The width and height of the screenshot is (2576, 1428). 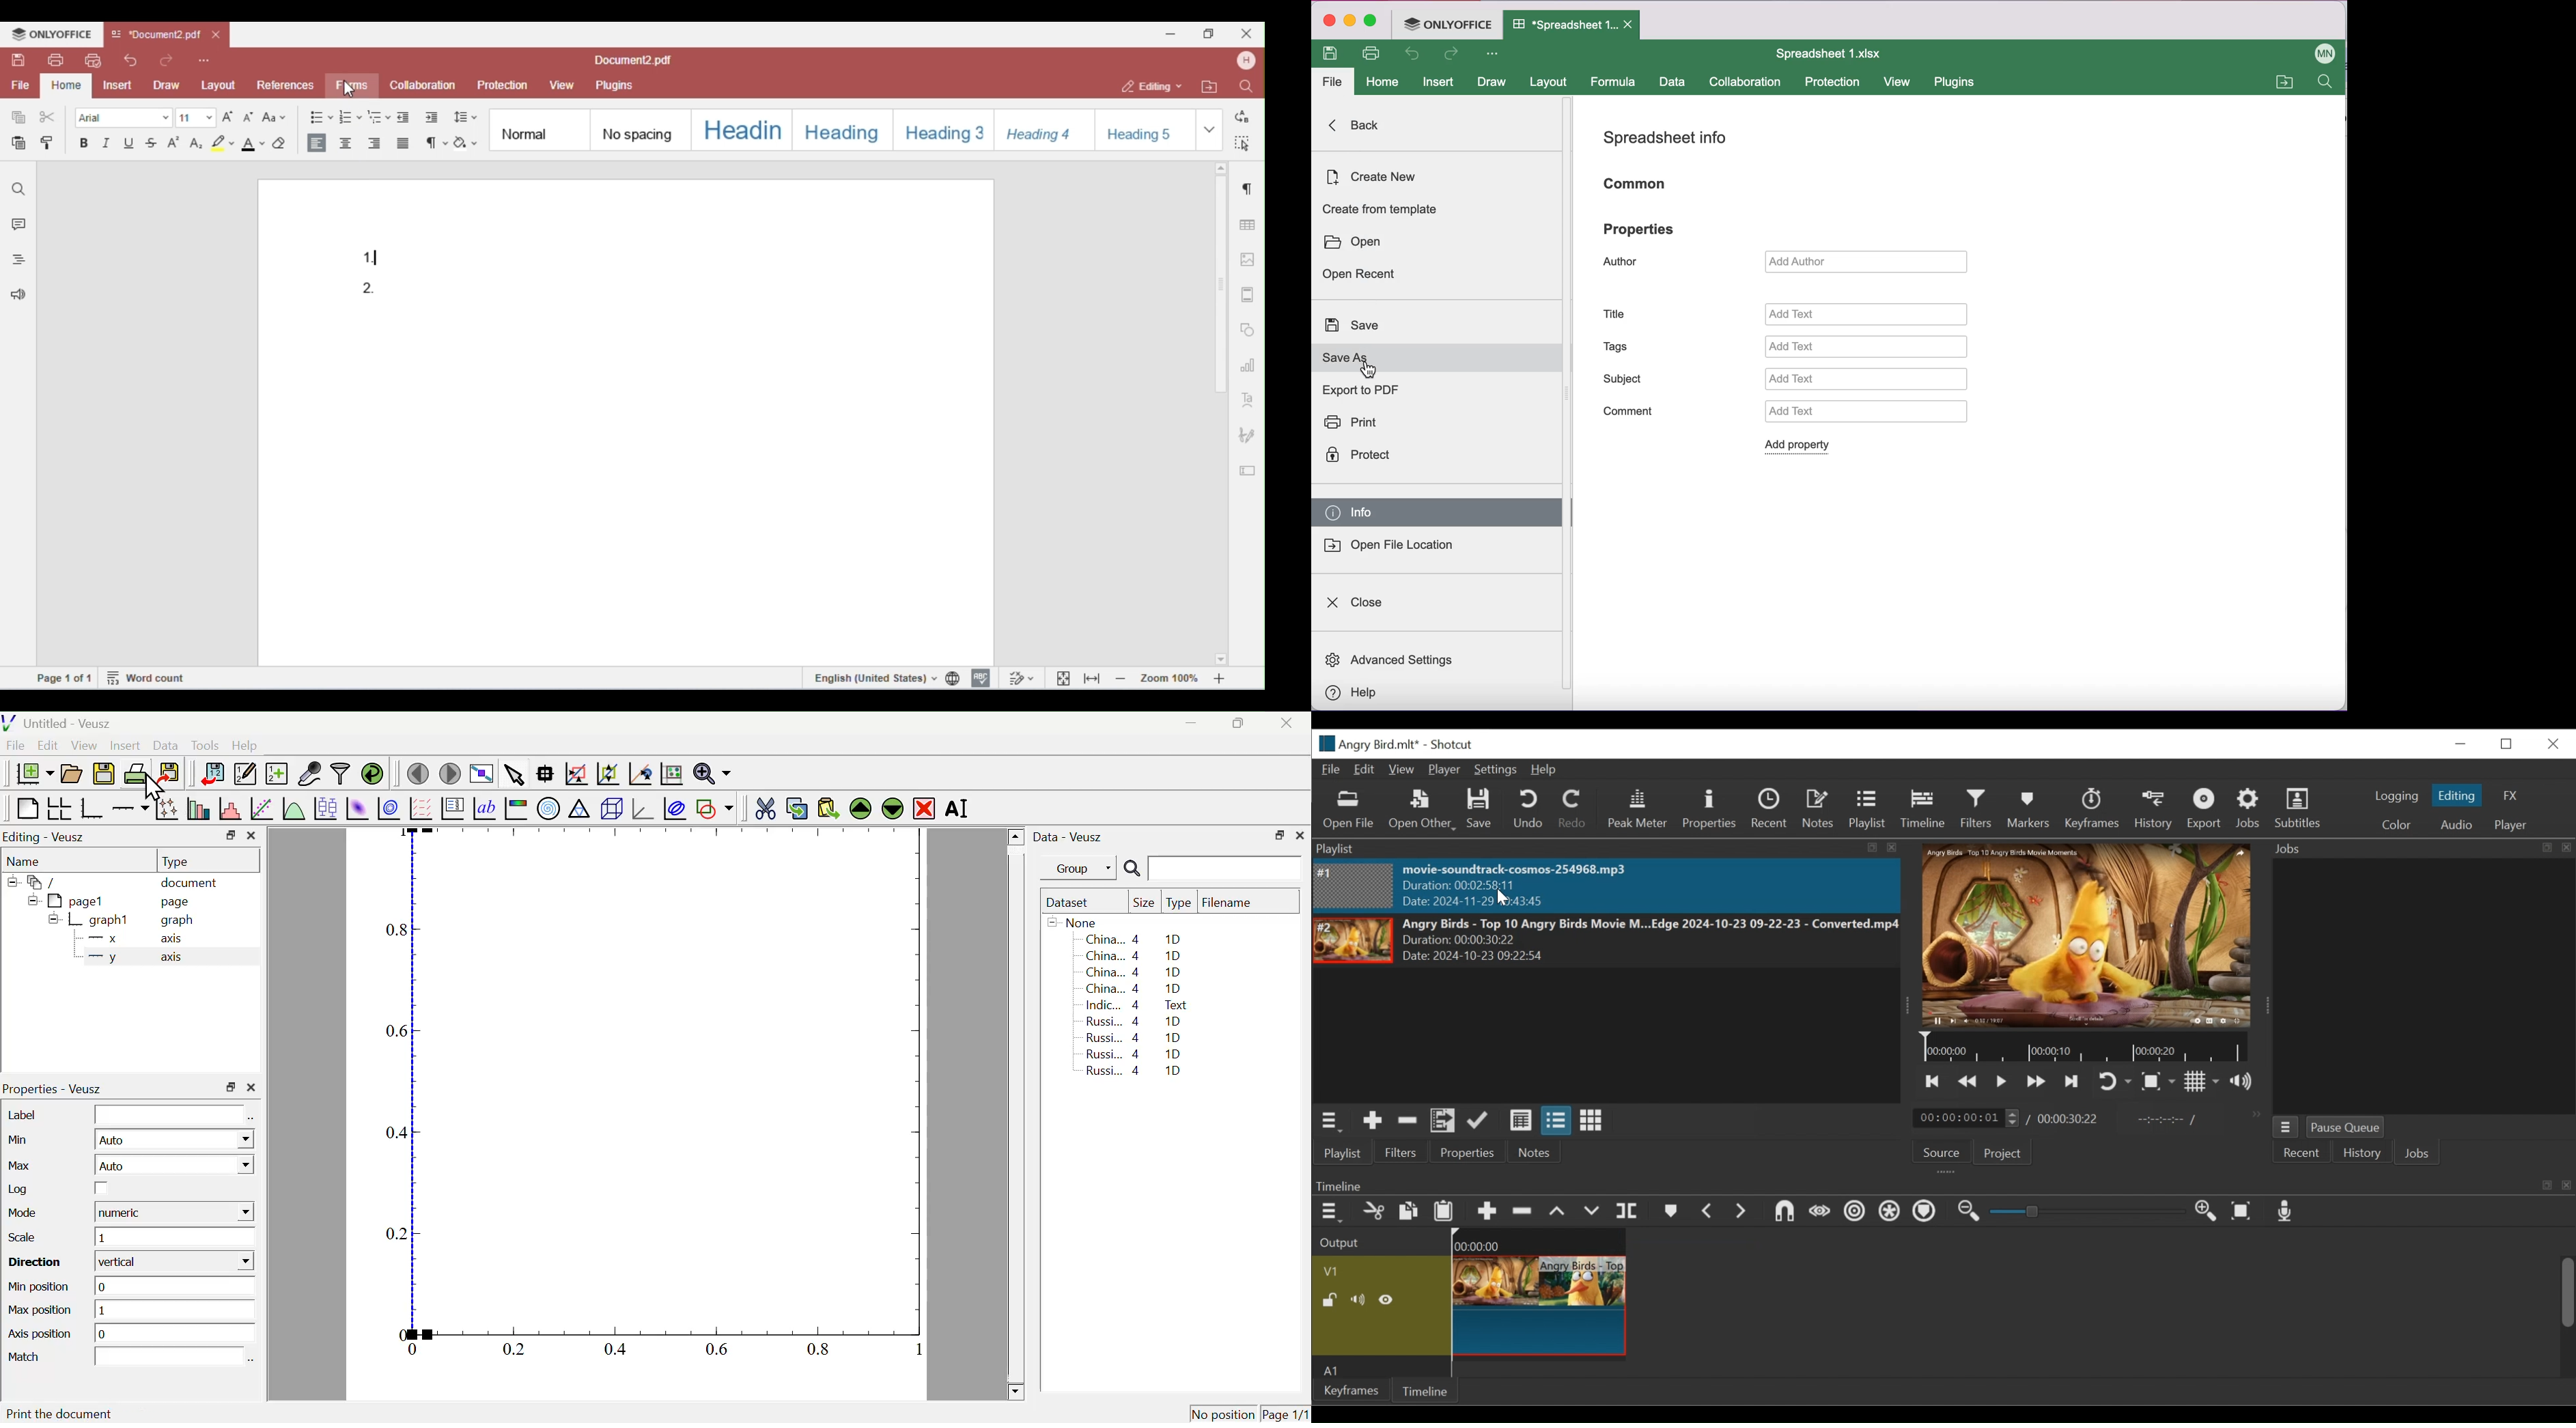 I want to click on (un)lock, so click(x=1330, y=1299).